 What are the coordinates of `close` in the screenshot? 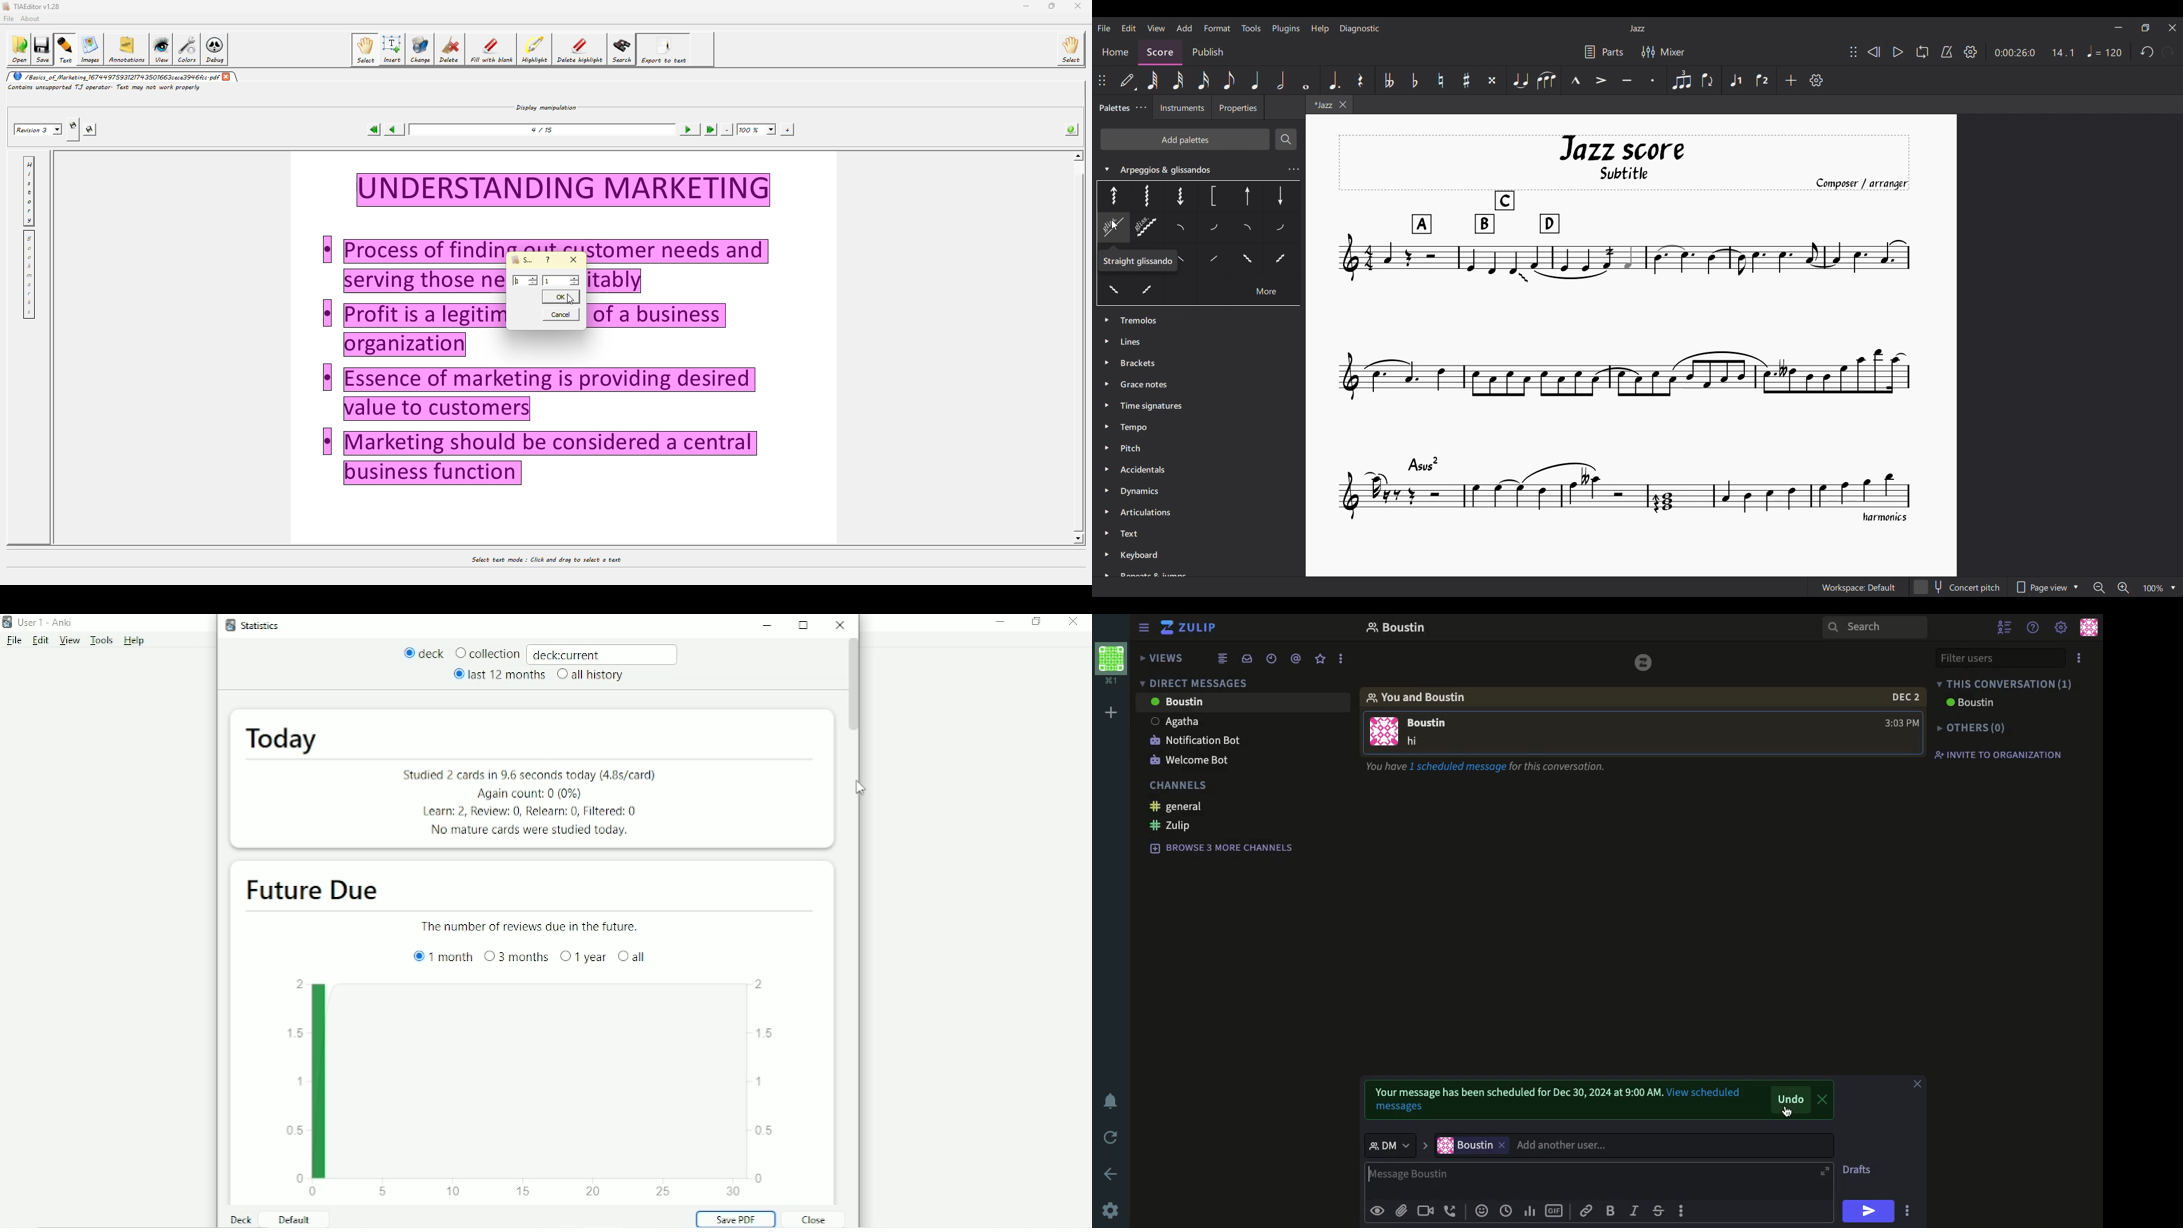 It's located at (1823, 1100).